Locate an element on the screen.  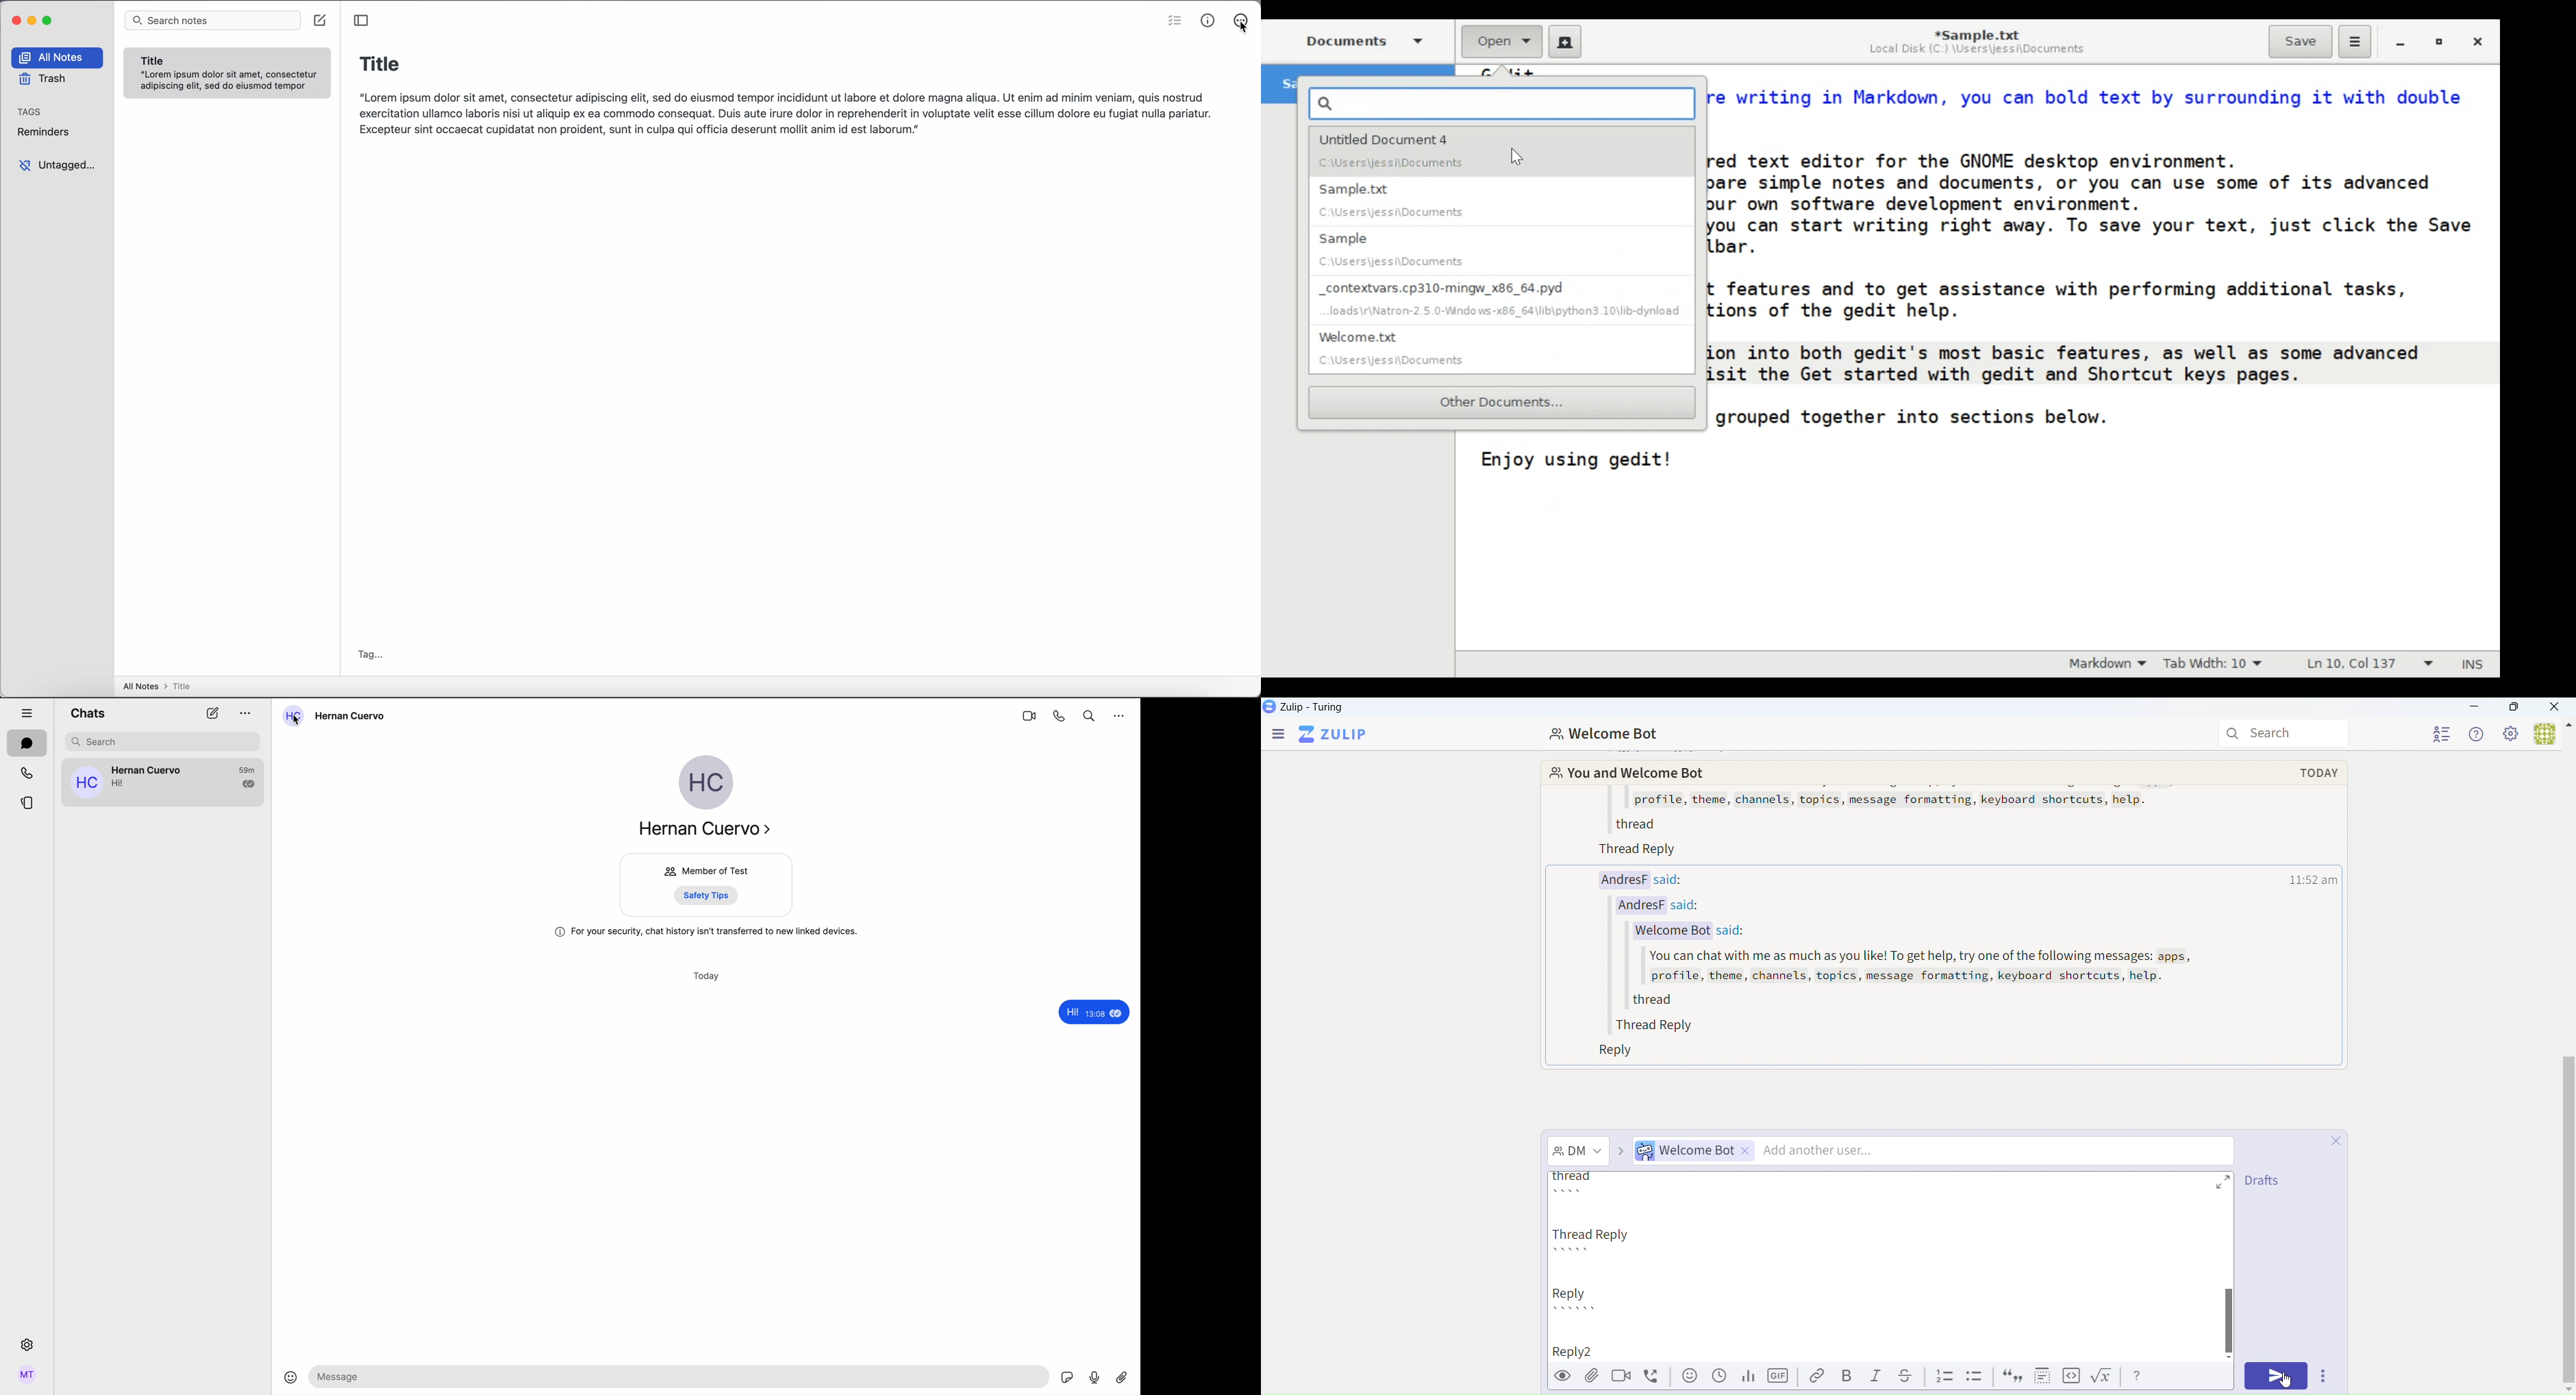
drafts is located at coordinates (2268, 1181).